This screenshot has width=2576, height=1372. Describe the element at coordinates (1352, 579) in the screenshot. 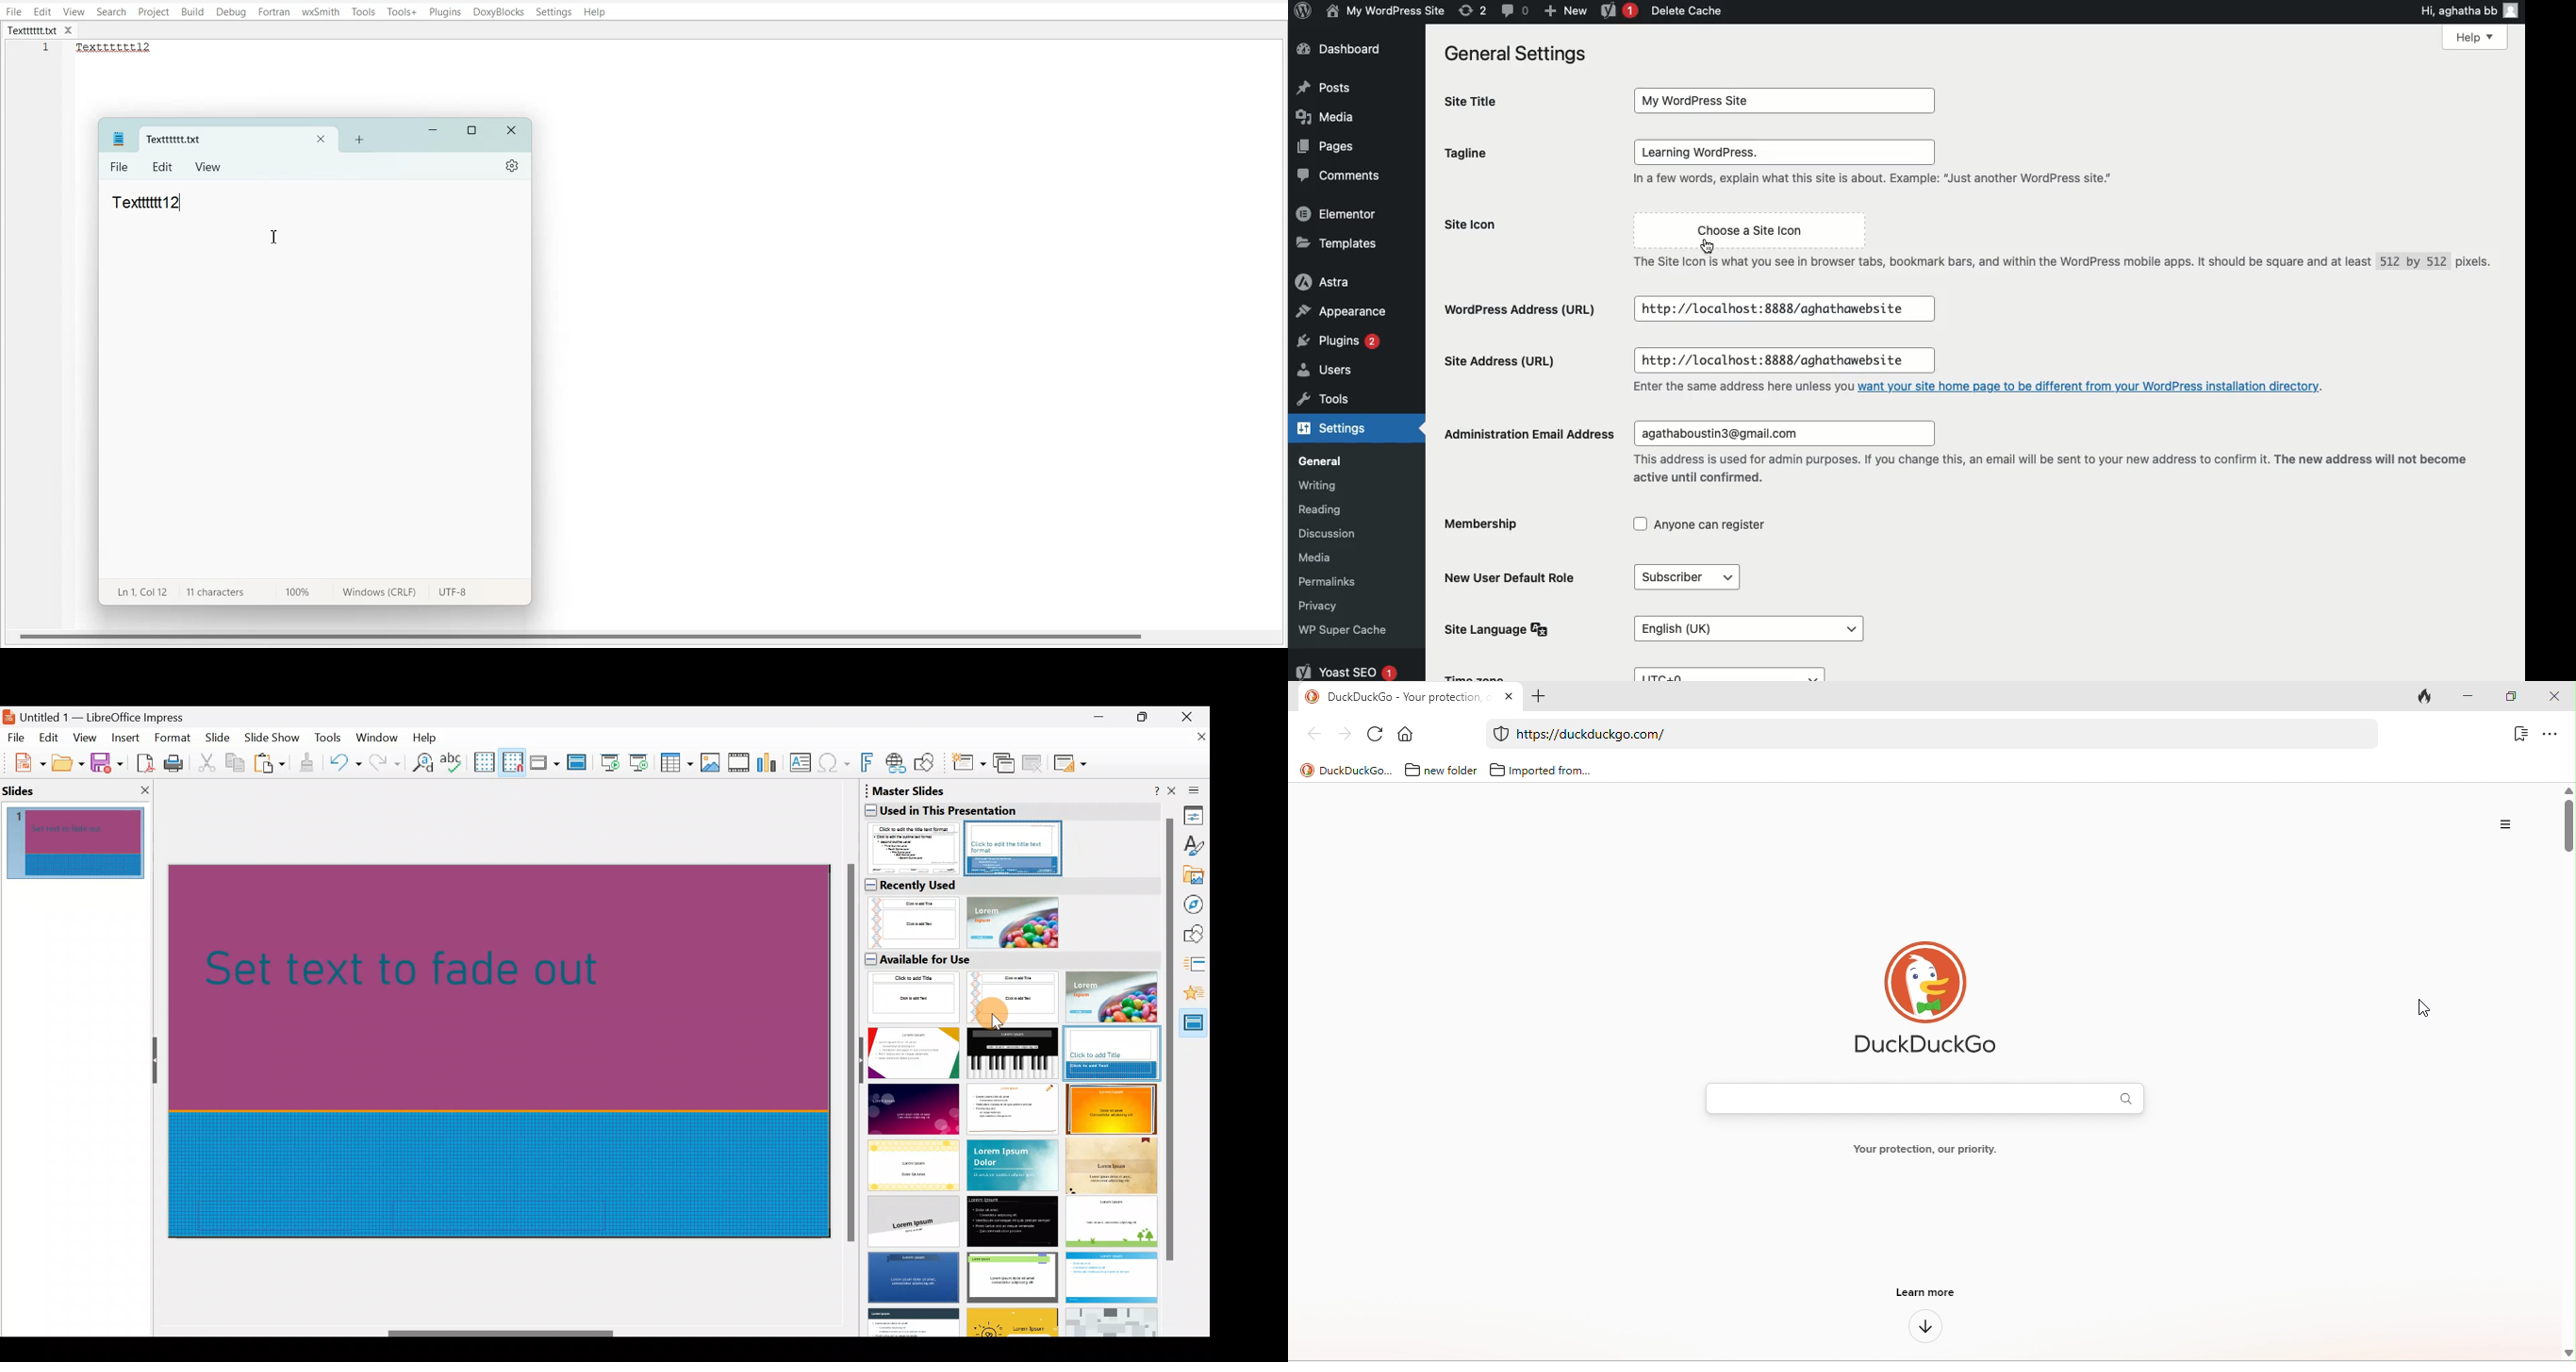

I see `Permalinks` at that location.